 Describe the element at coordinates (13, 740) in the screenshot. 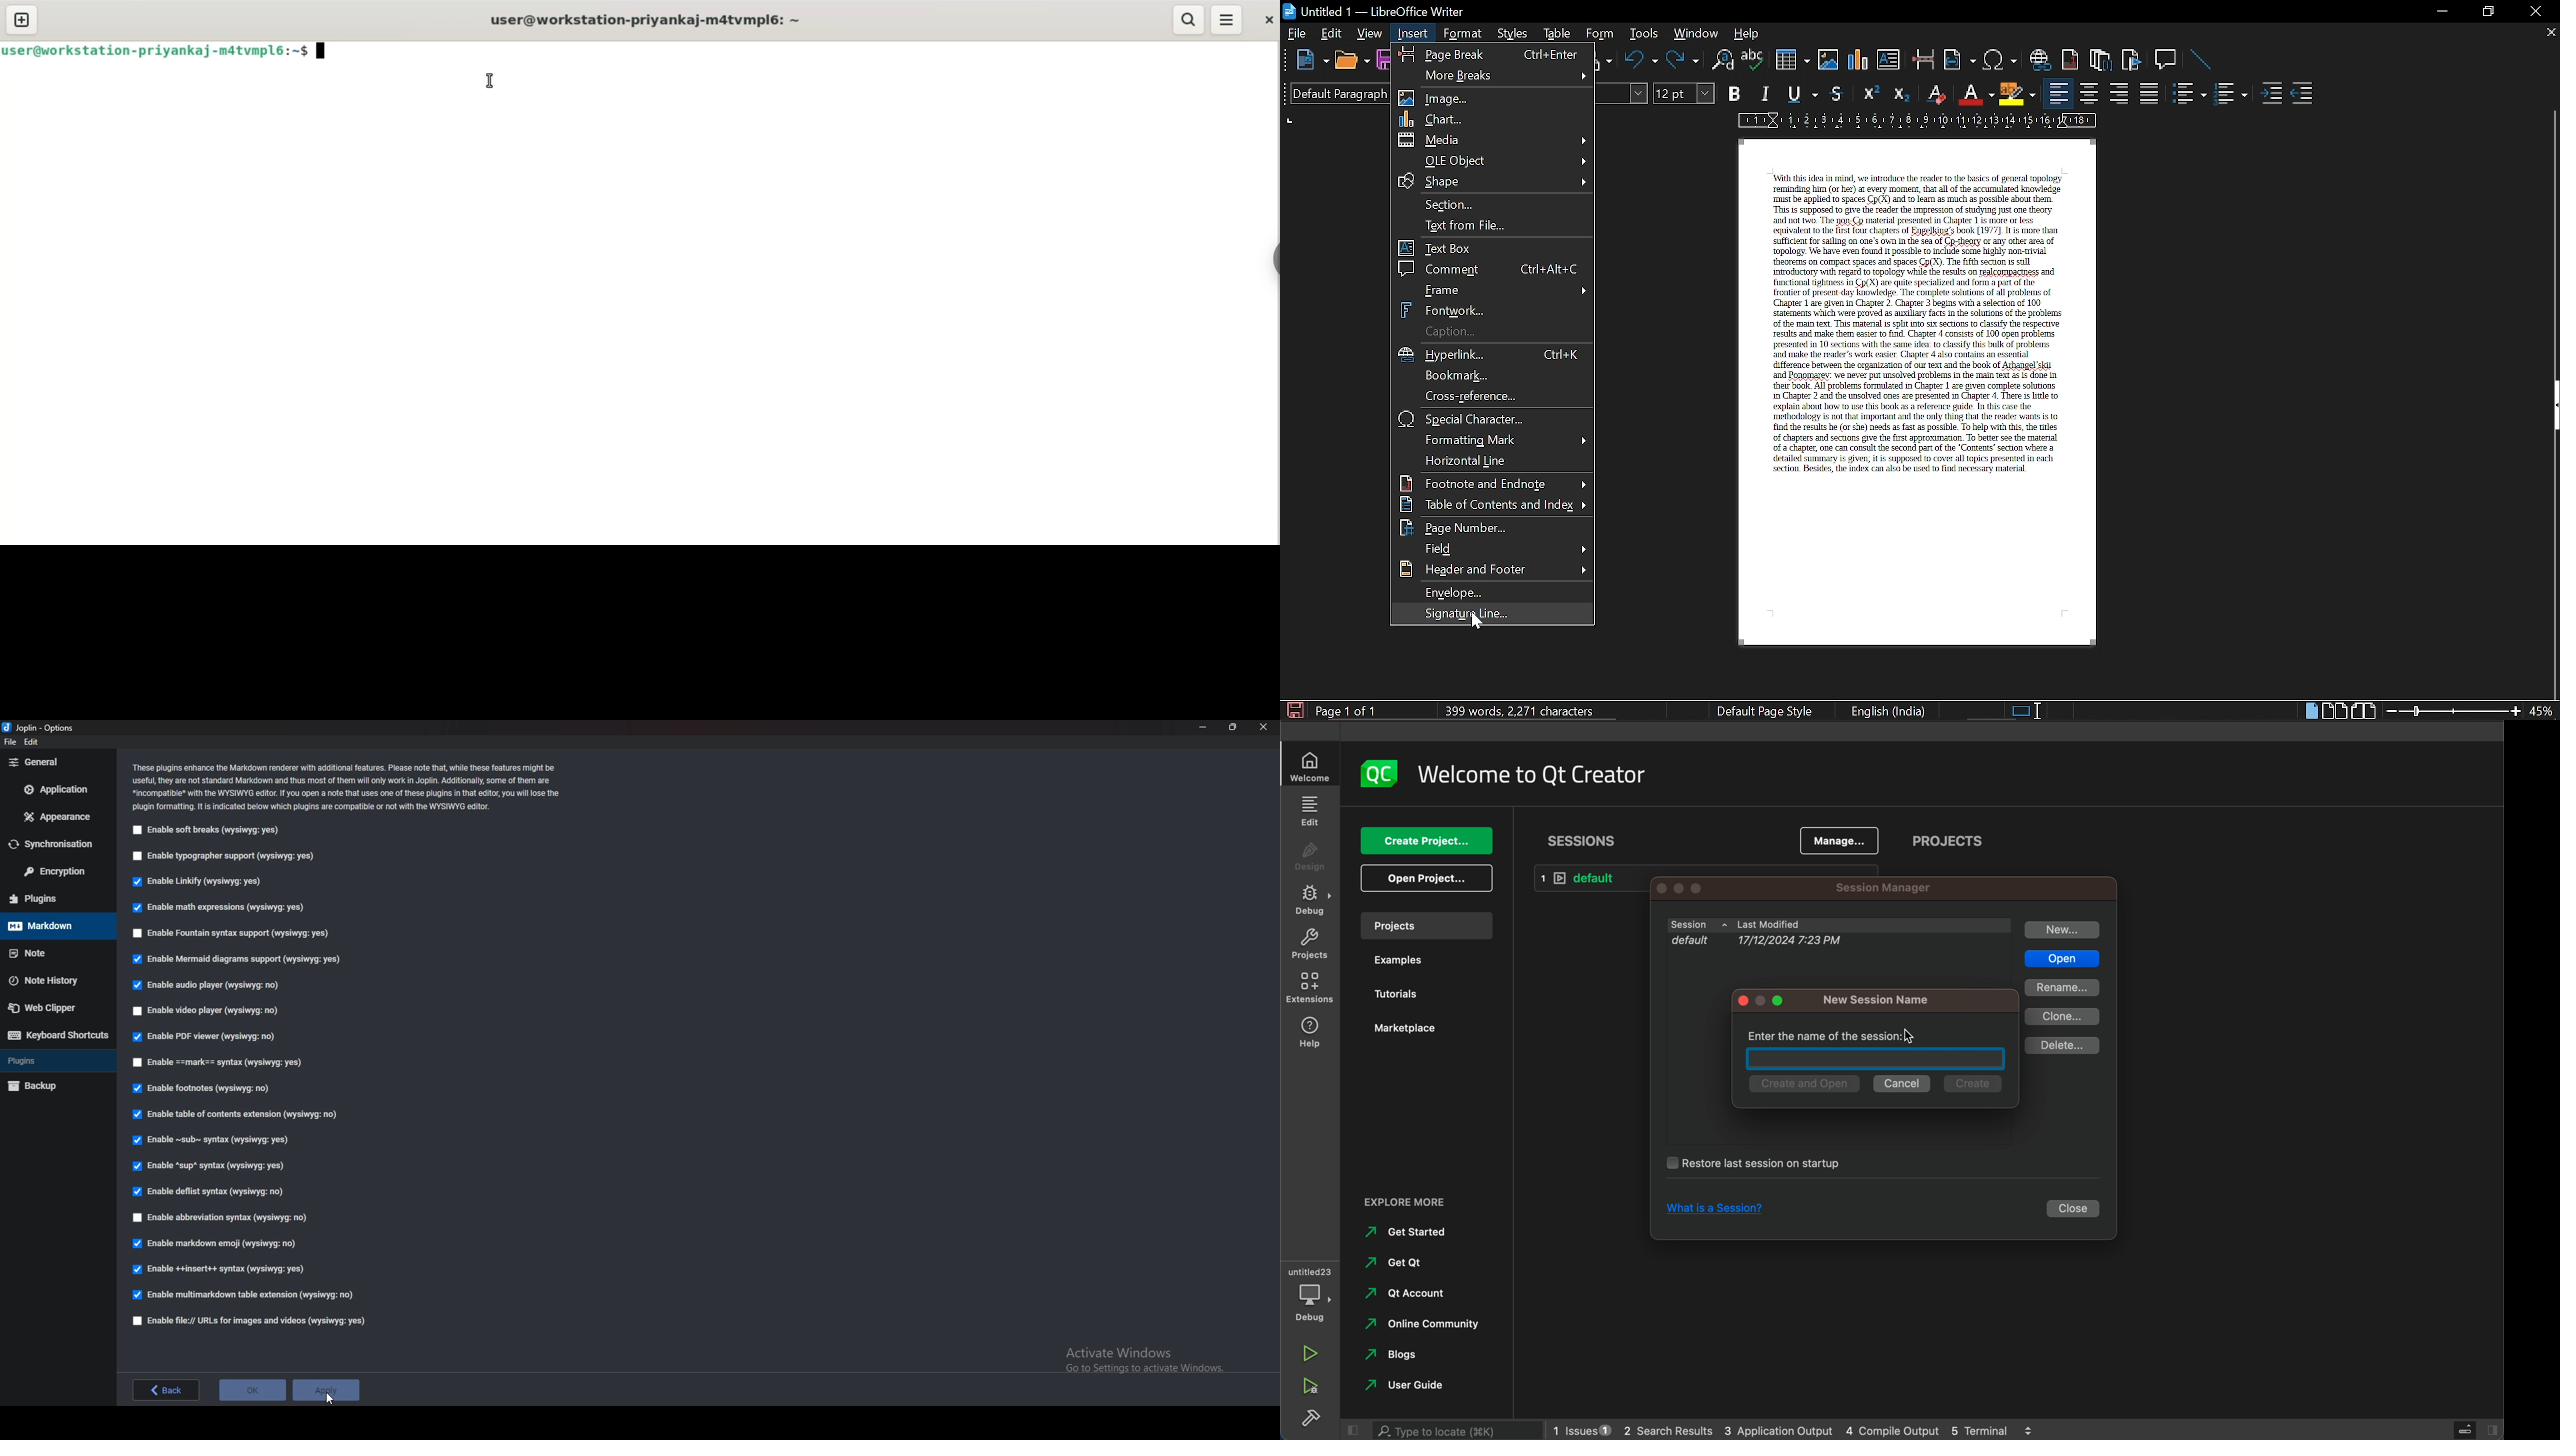

I see `file` at that location.